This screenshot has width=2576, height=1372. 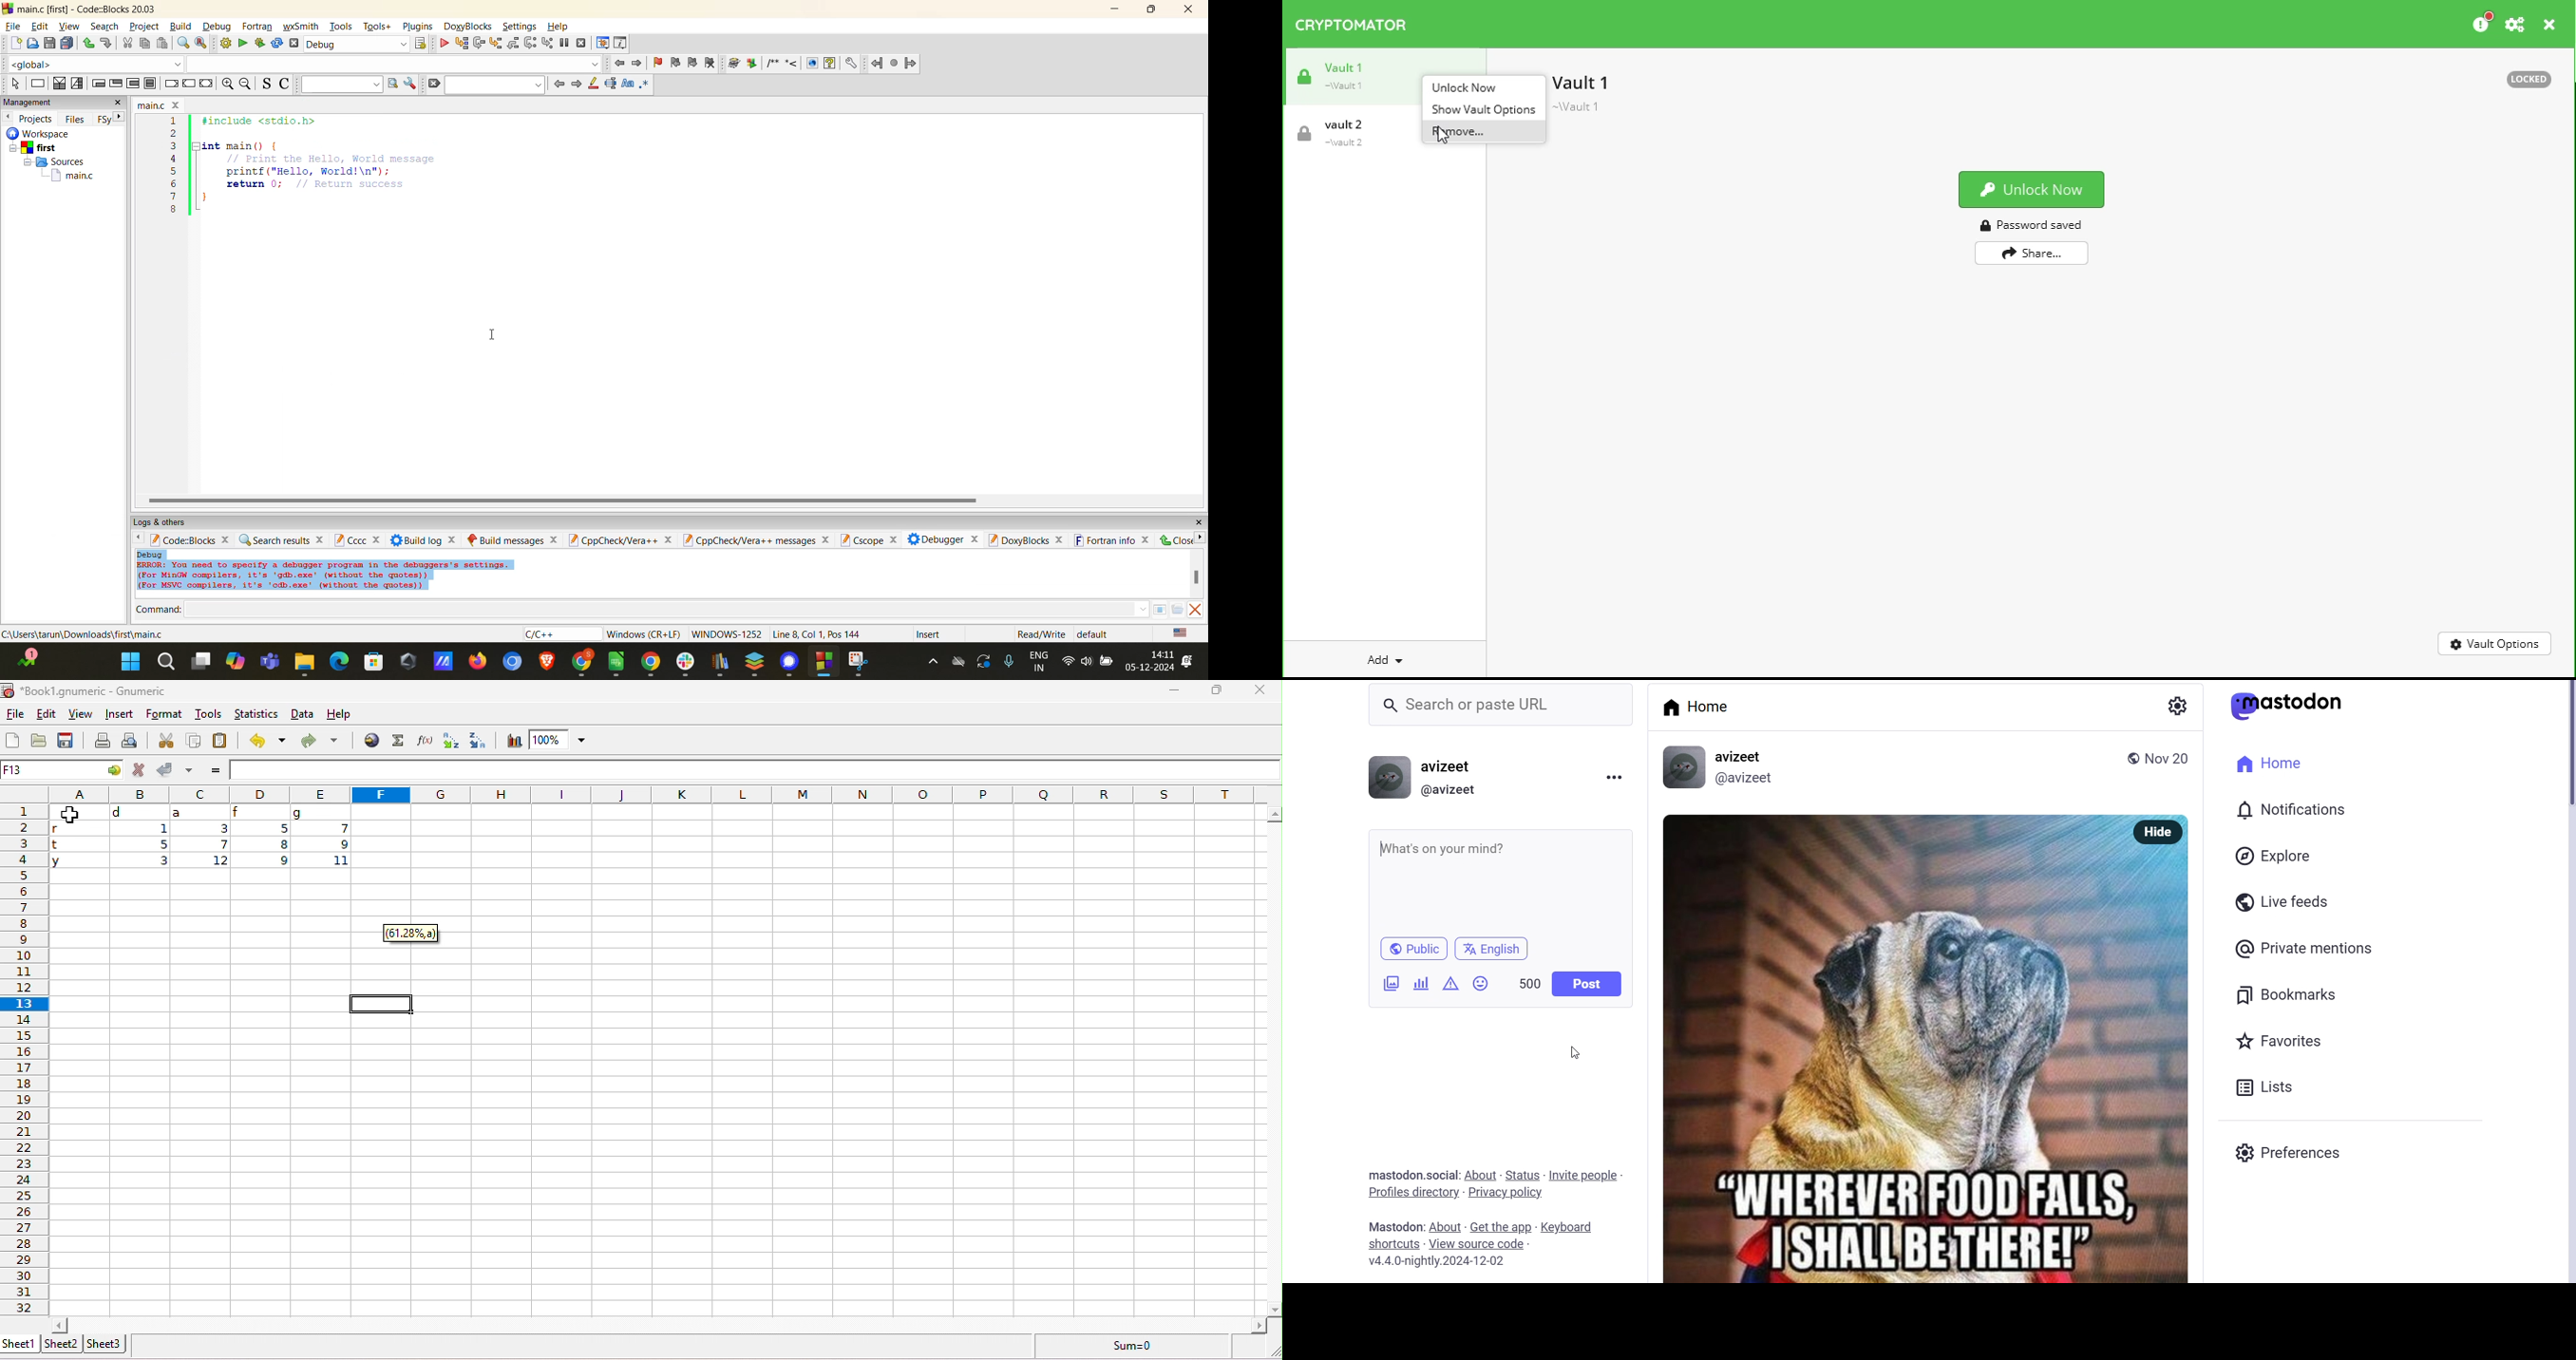 What do you see at coordinates (286, 85) in the screenshot?
I see `toggle comments` at bounding box center [286, 85].